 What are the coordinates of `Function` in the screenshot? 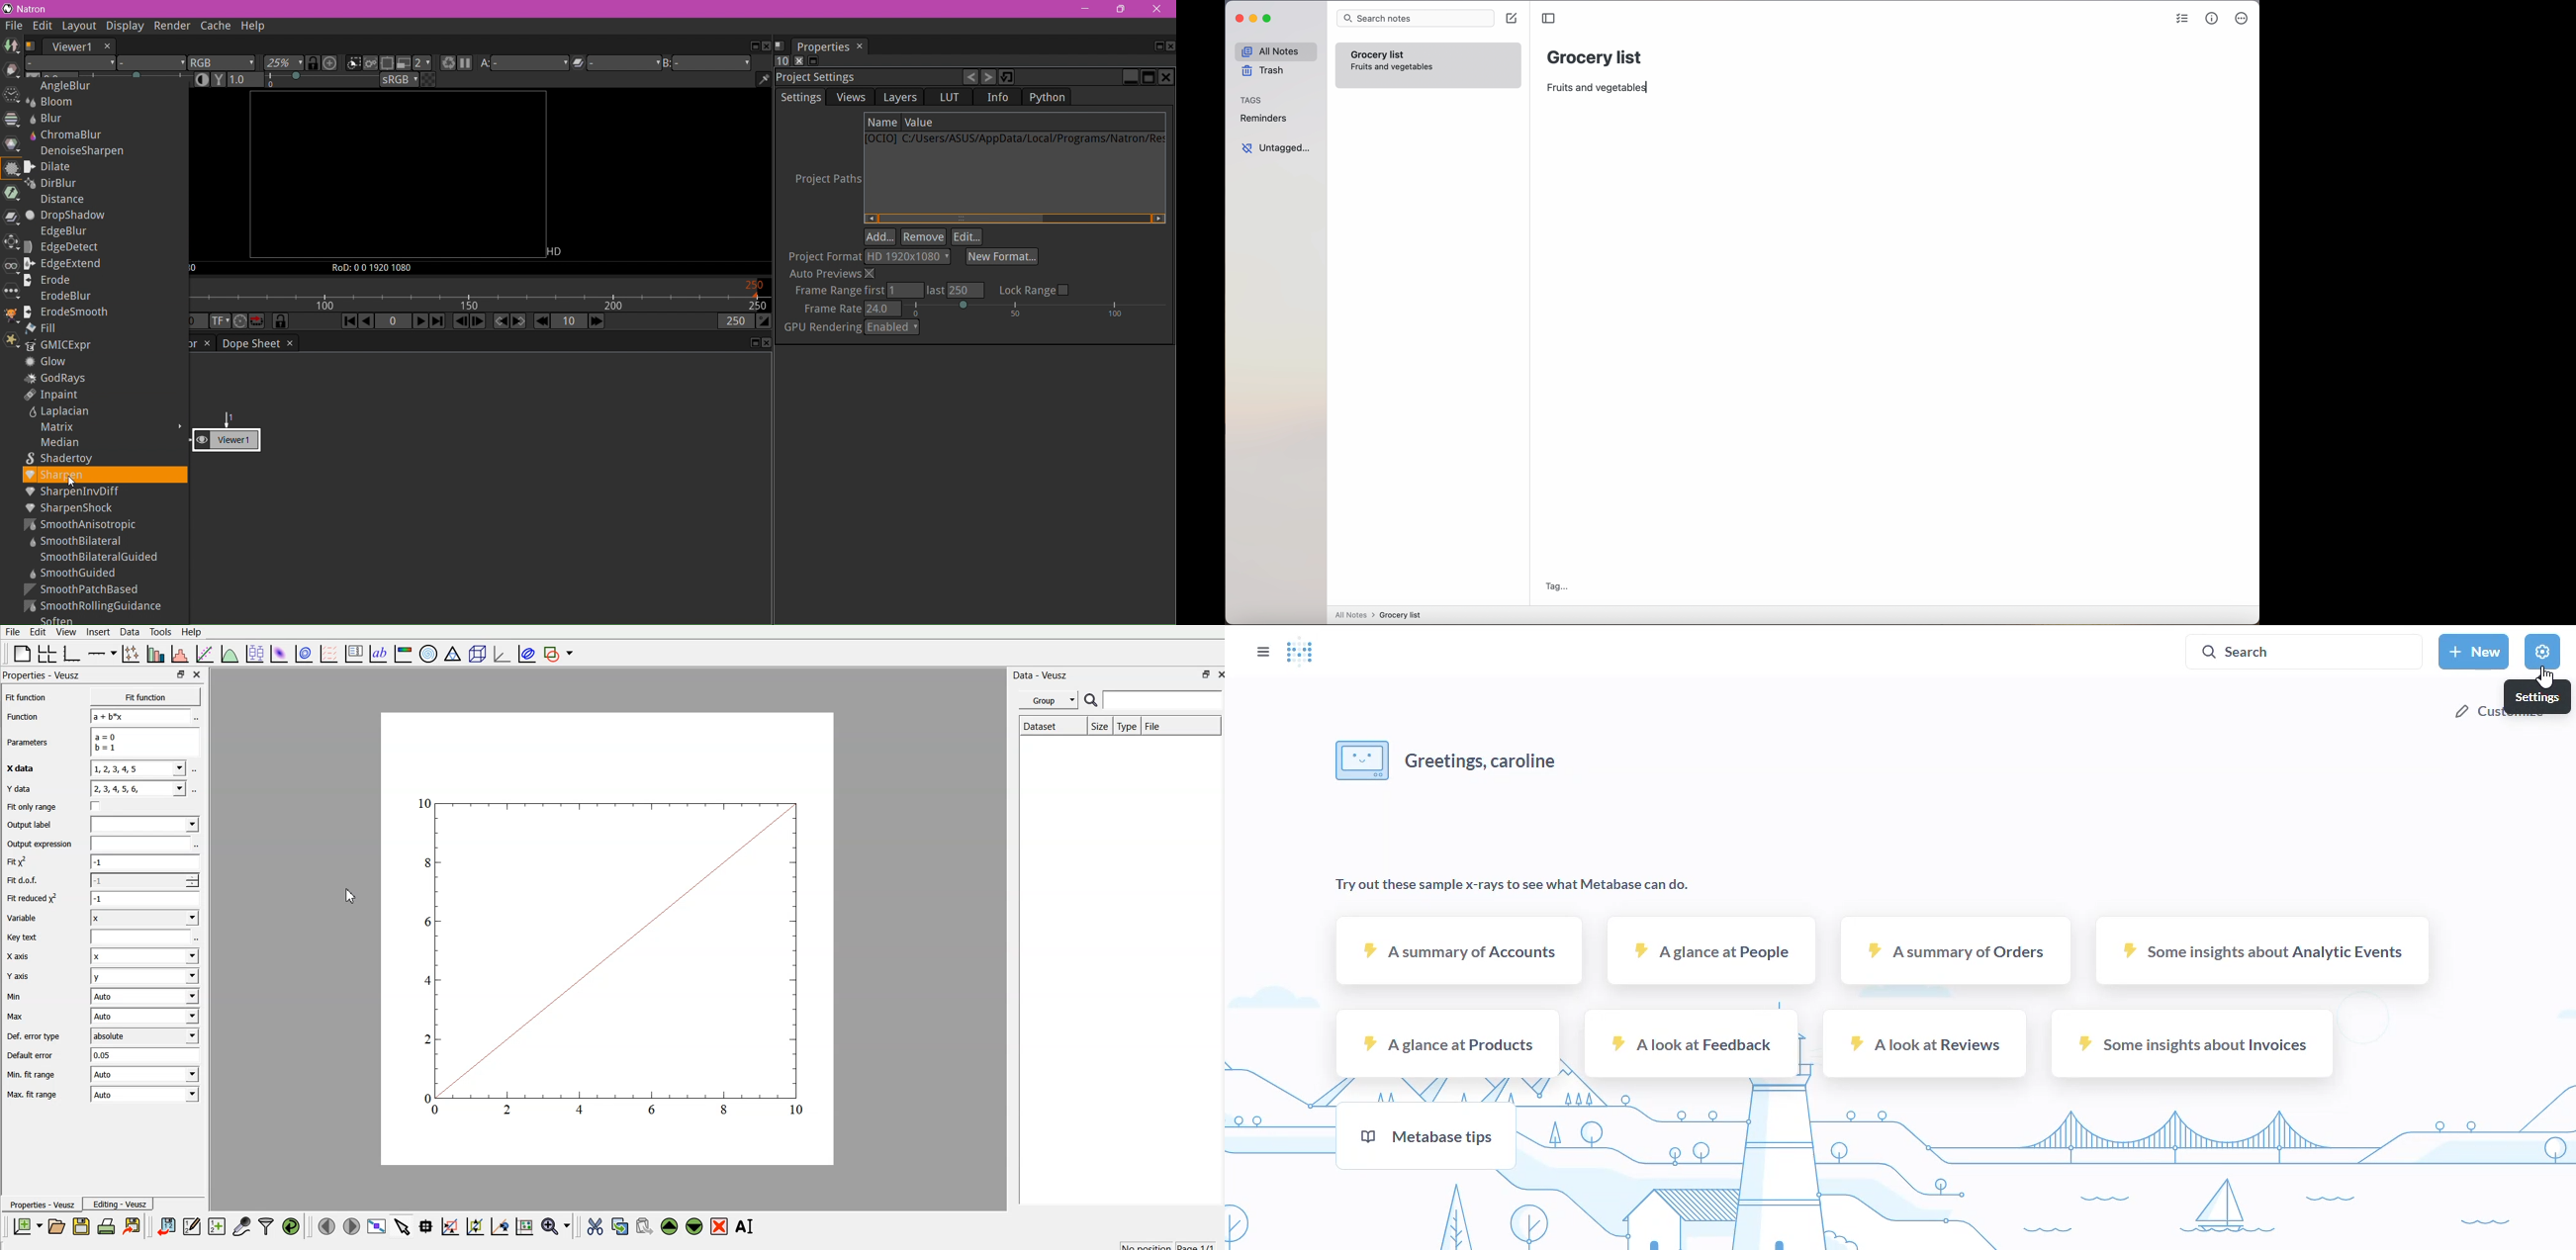 It's located at (35, 718).